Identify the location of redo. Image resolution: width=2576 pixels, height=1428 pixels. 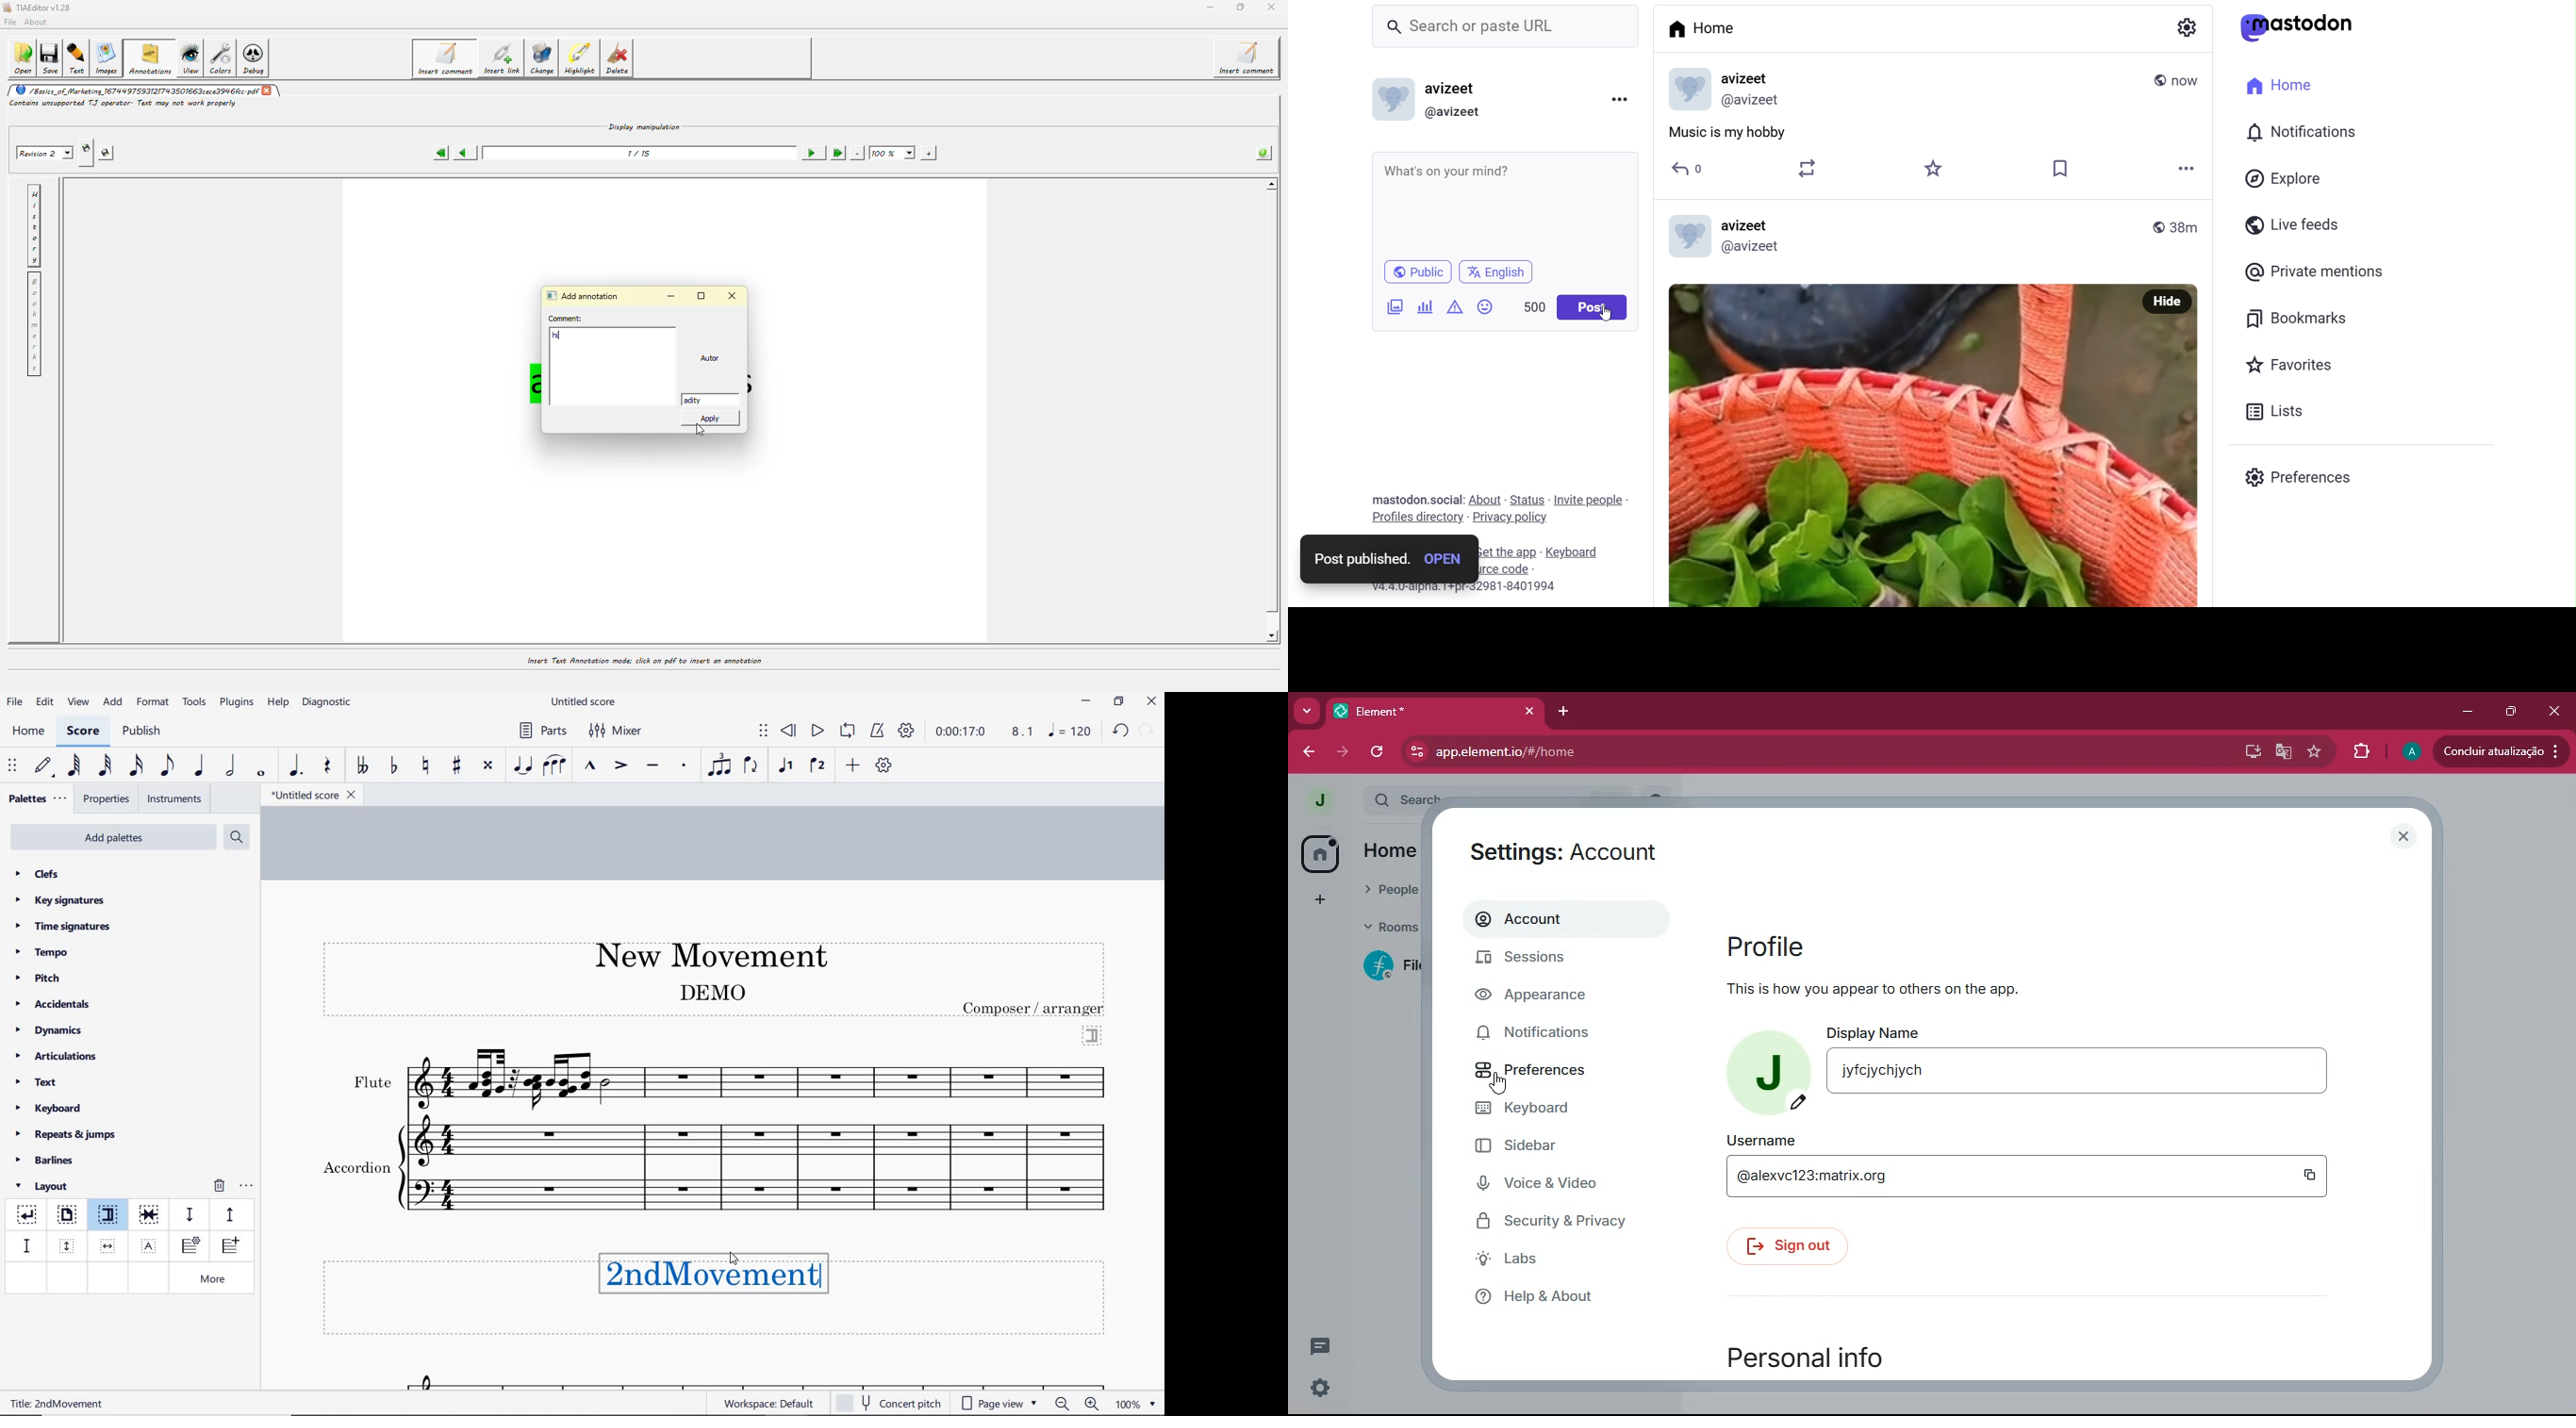
(1149, 729).